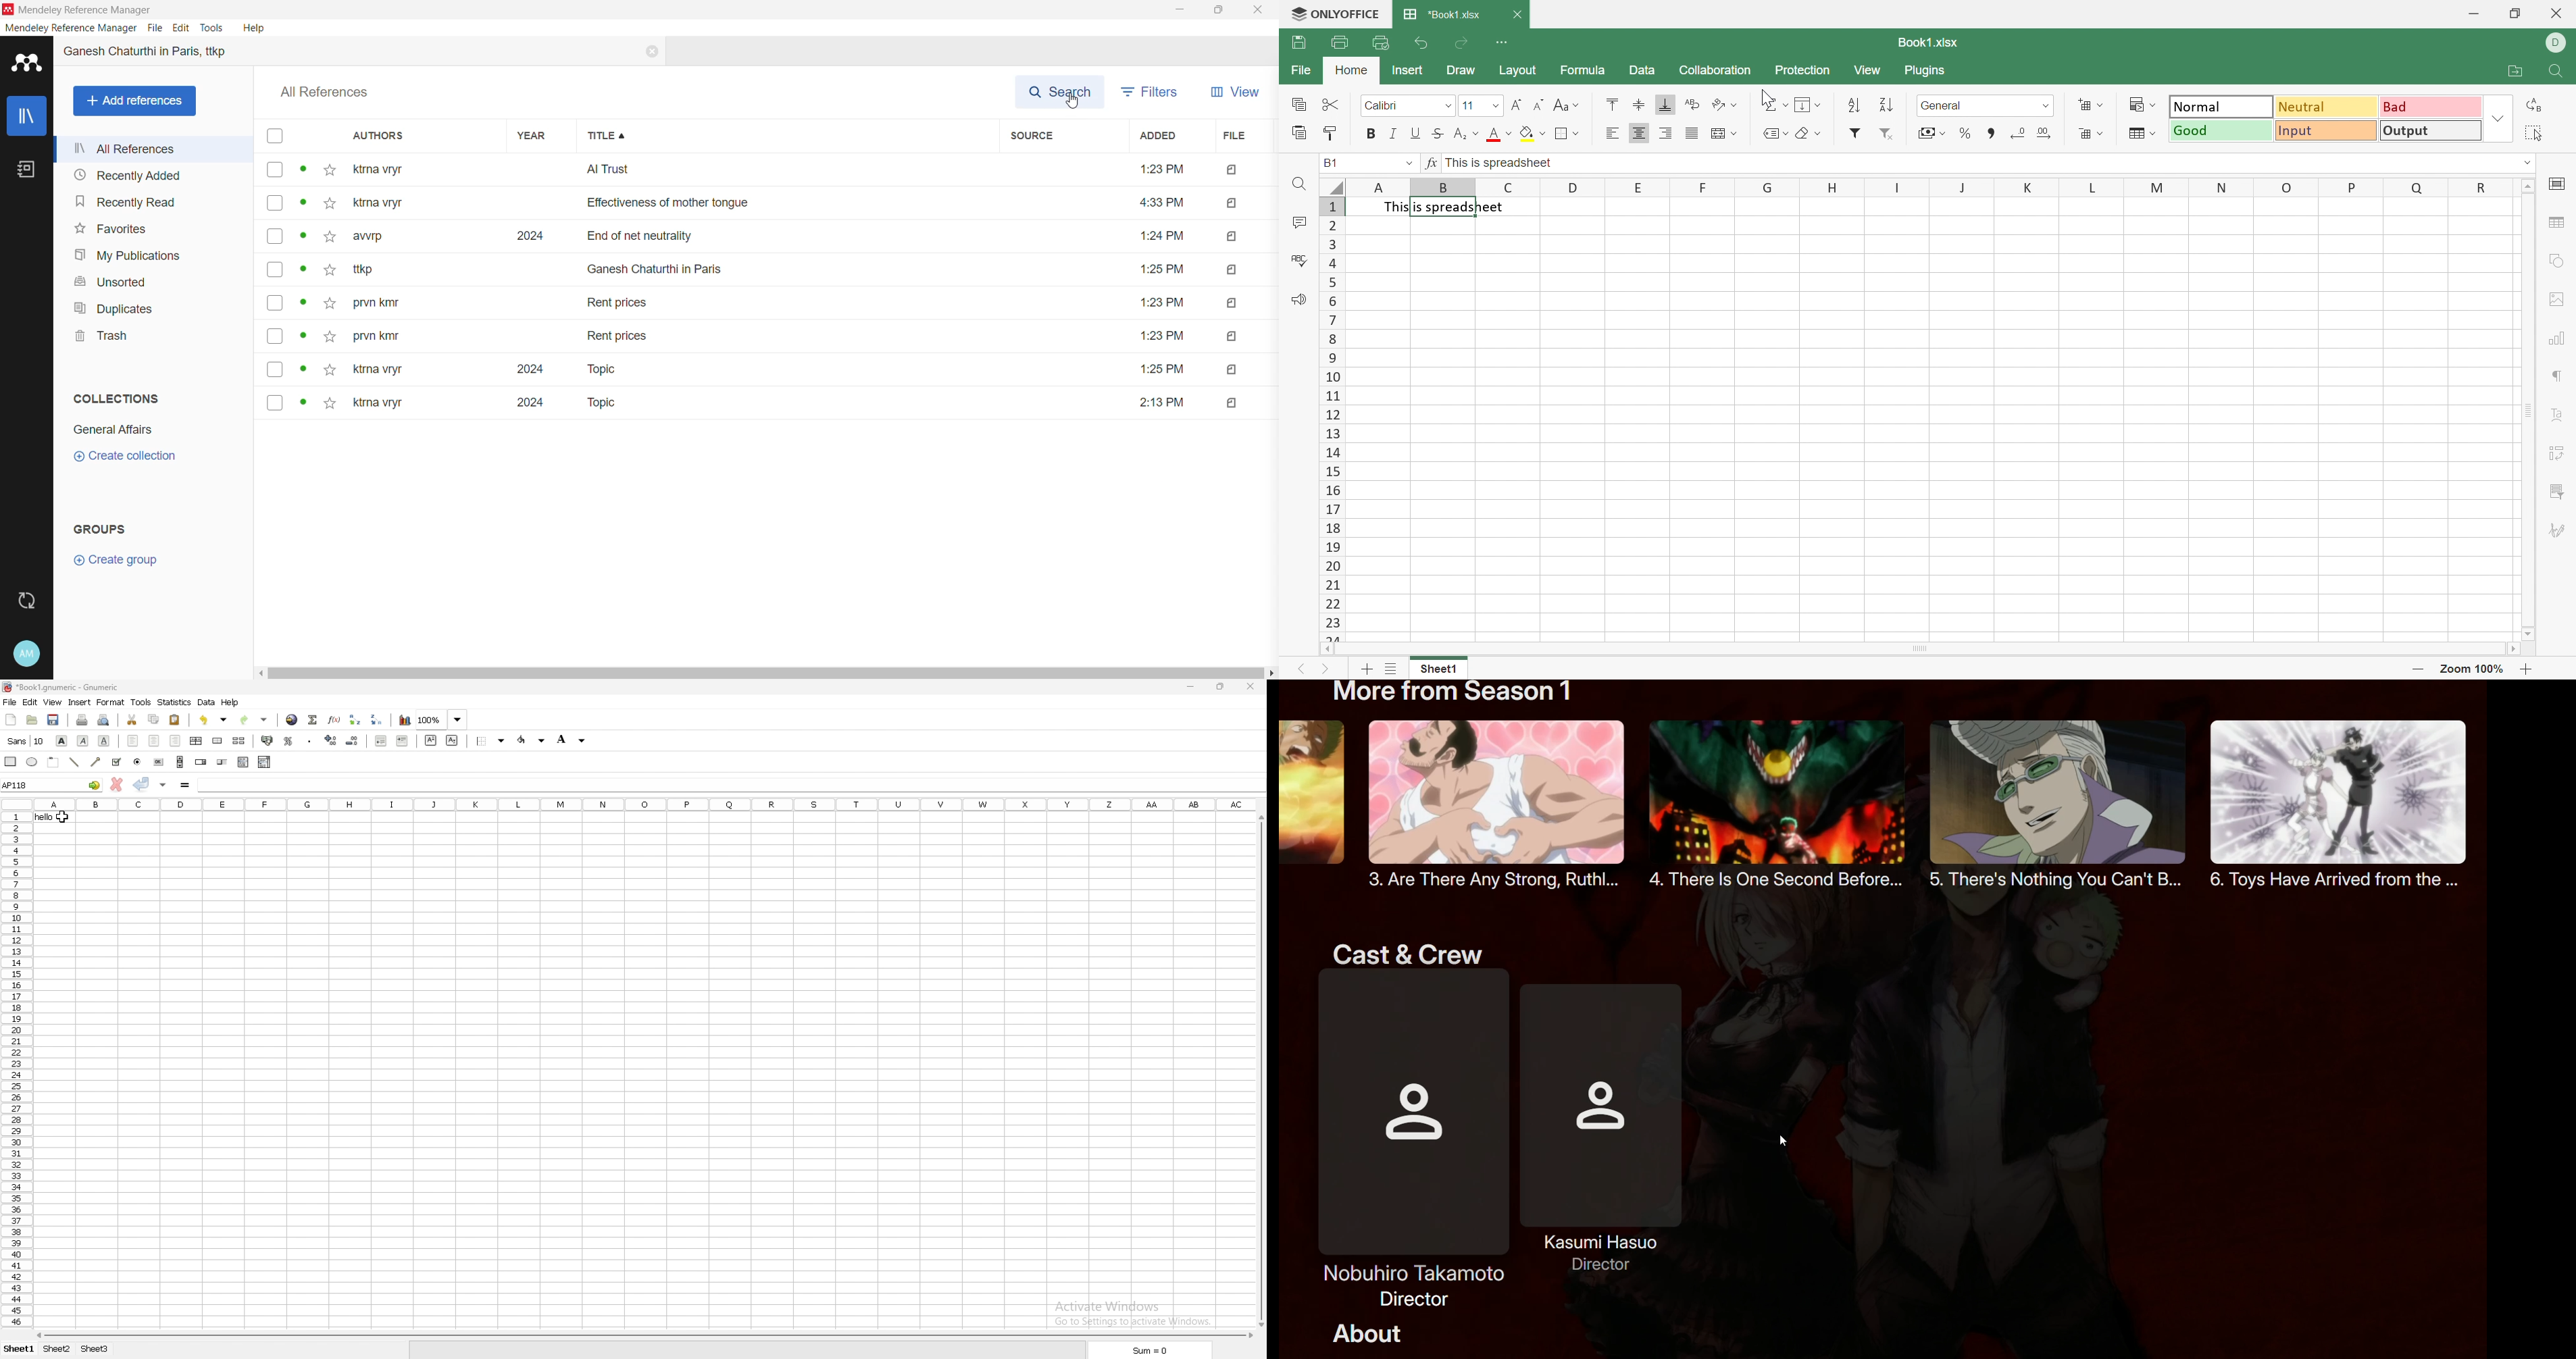  I want to click on Align Bottom, so click(1663, 103).